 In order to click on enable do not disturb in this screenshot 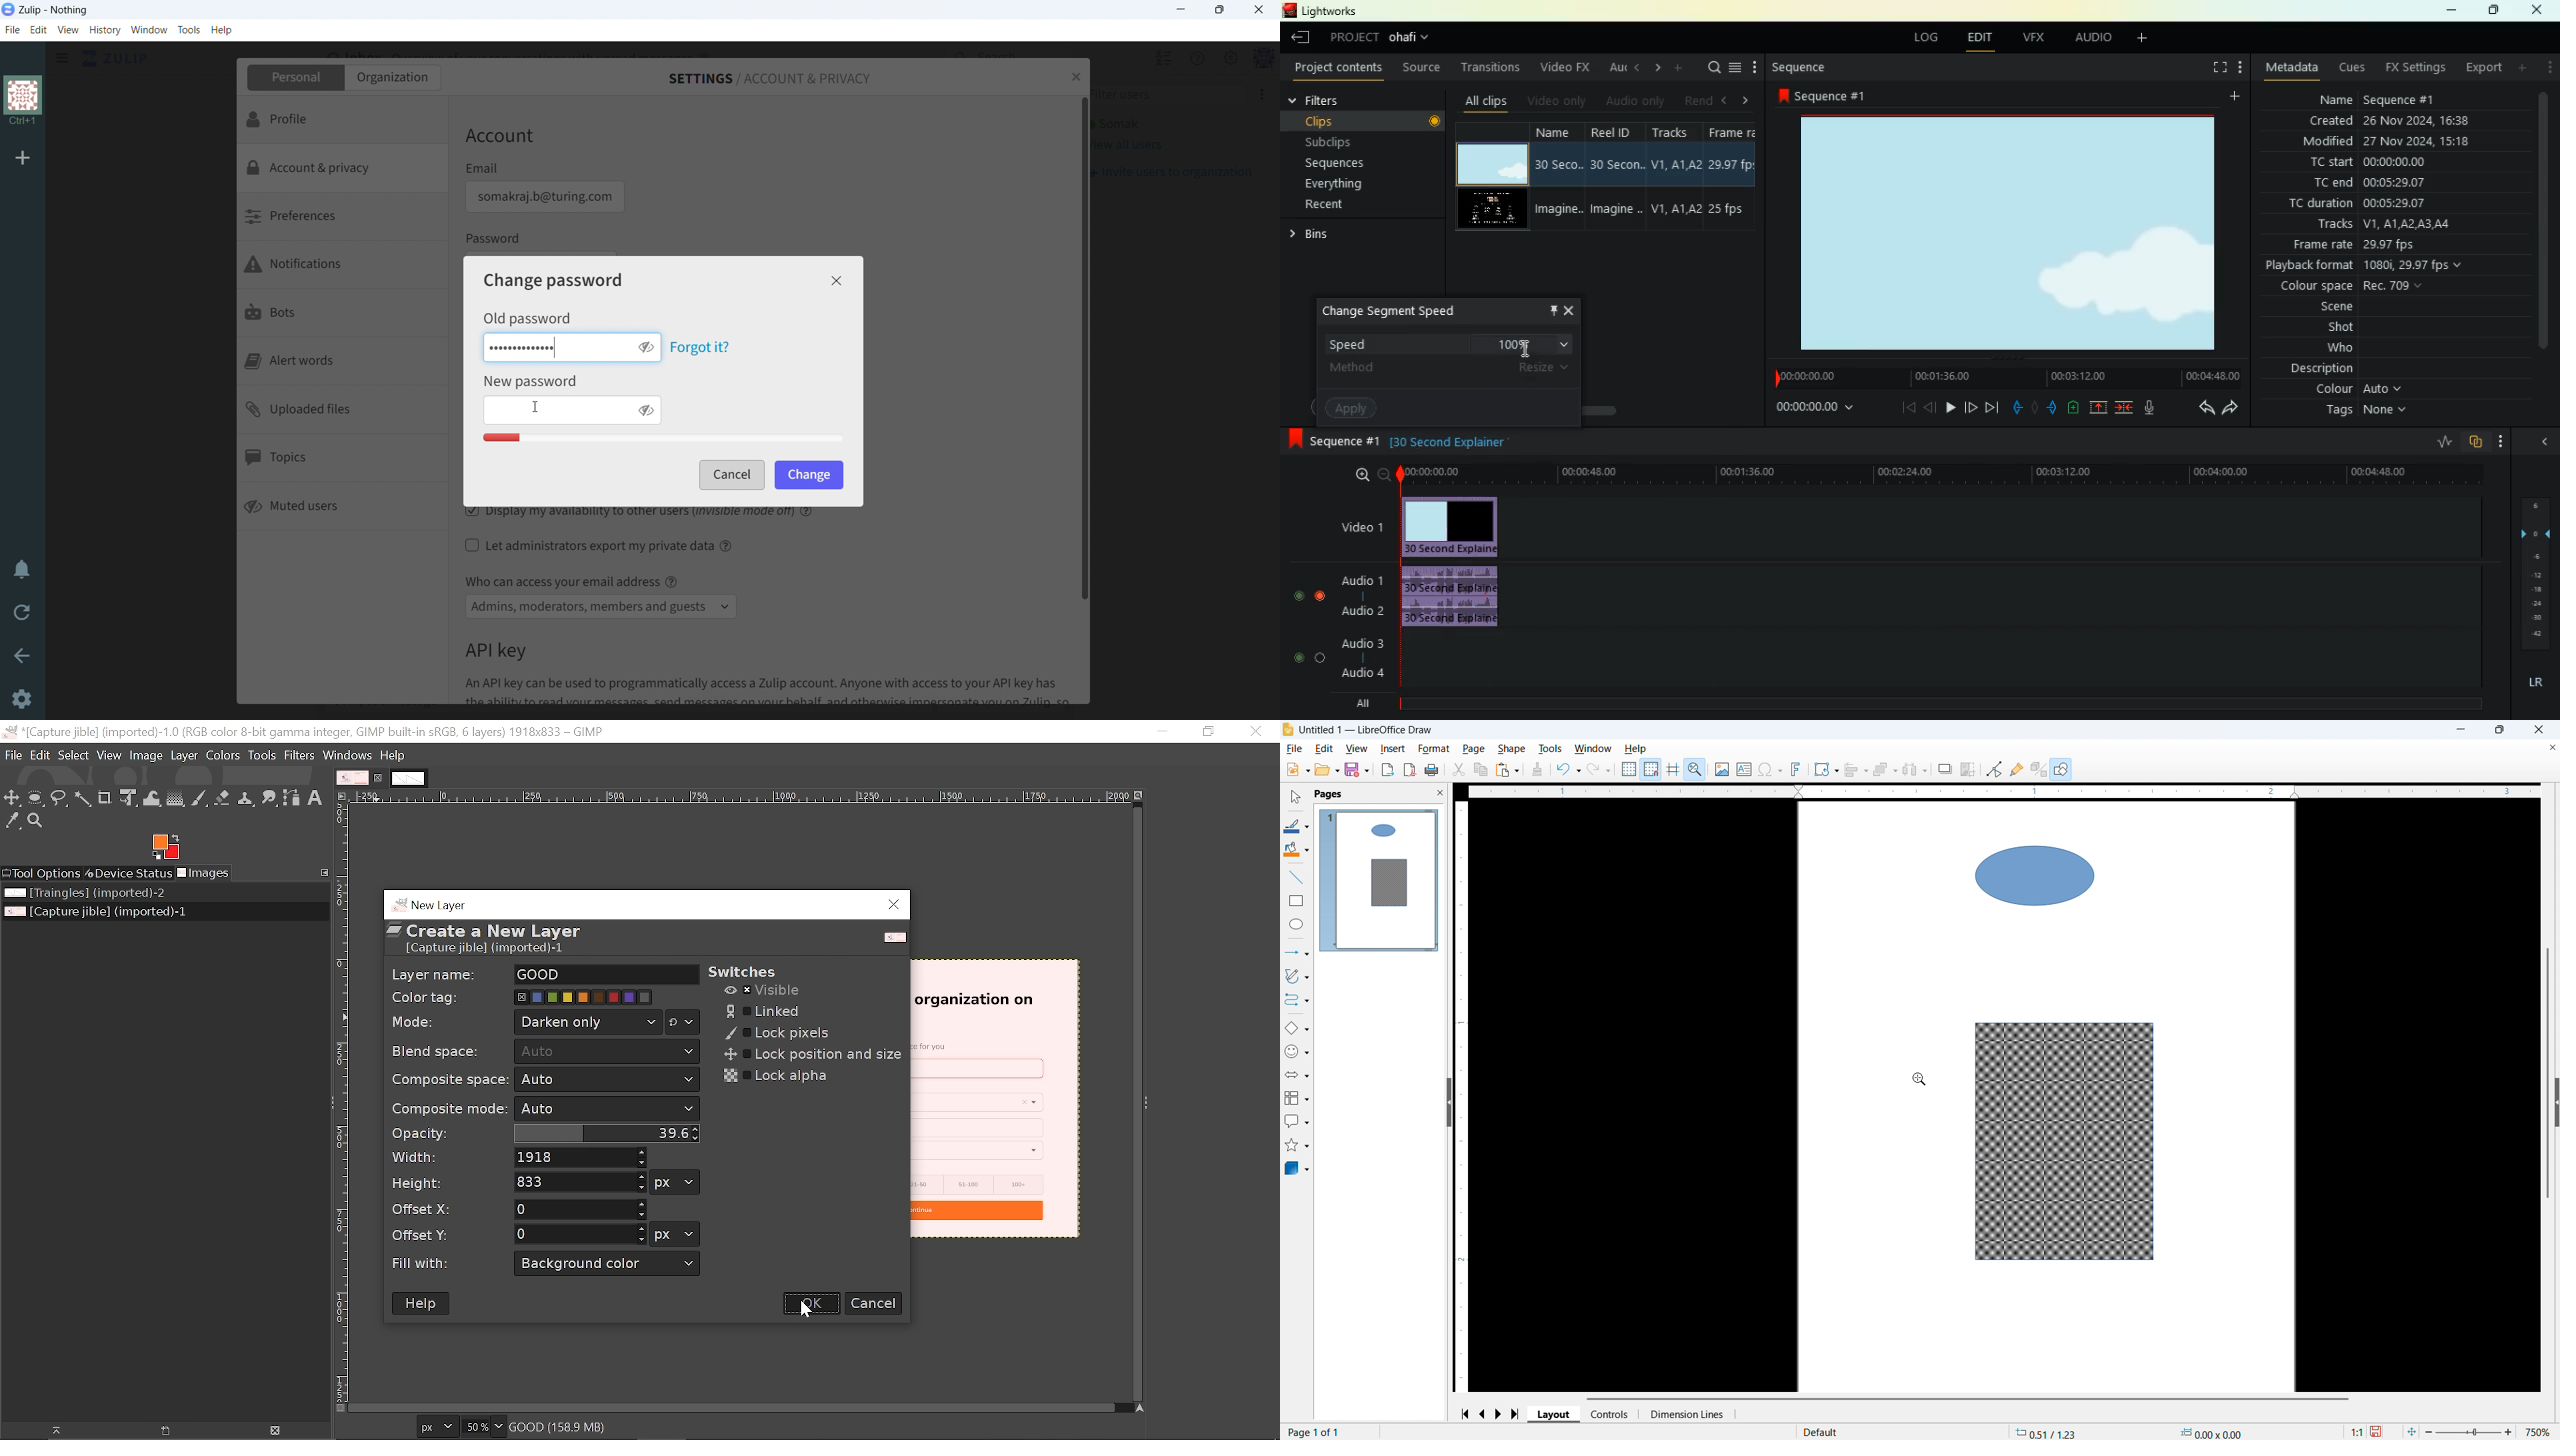, I will do `click(22, 569)`.